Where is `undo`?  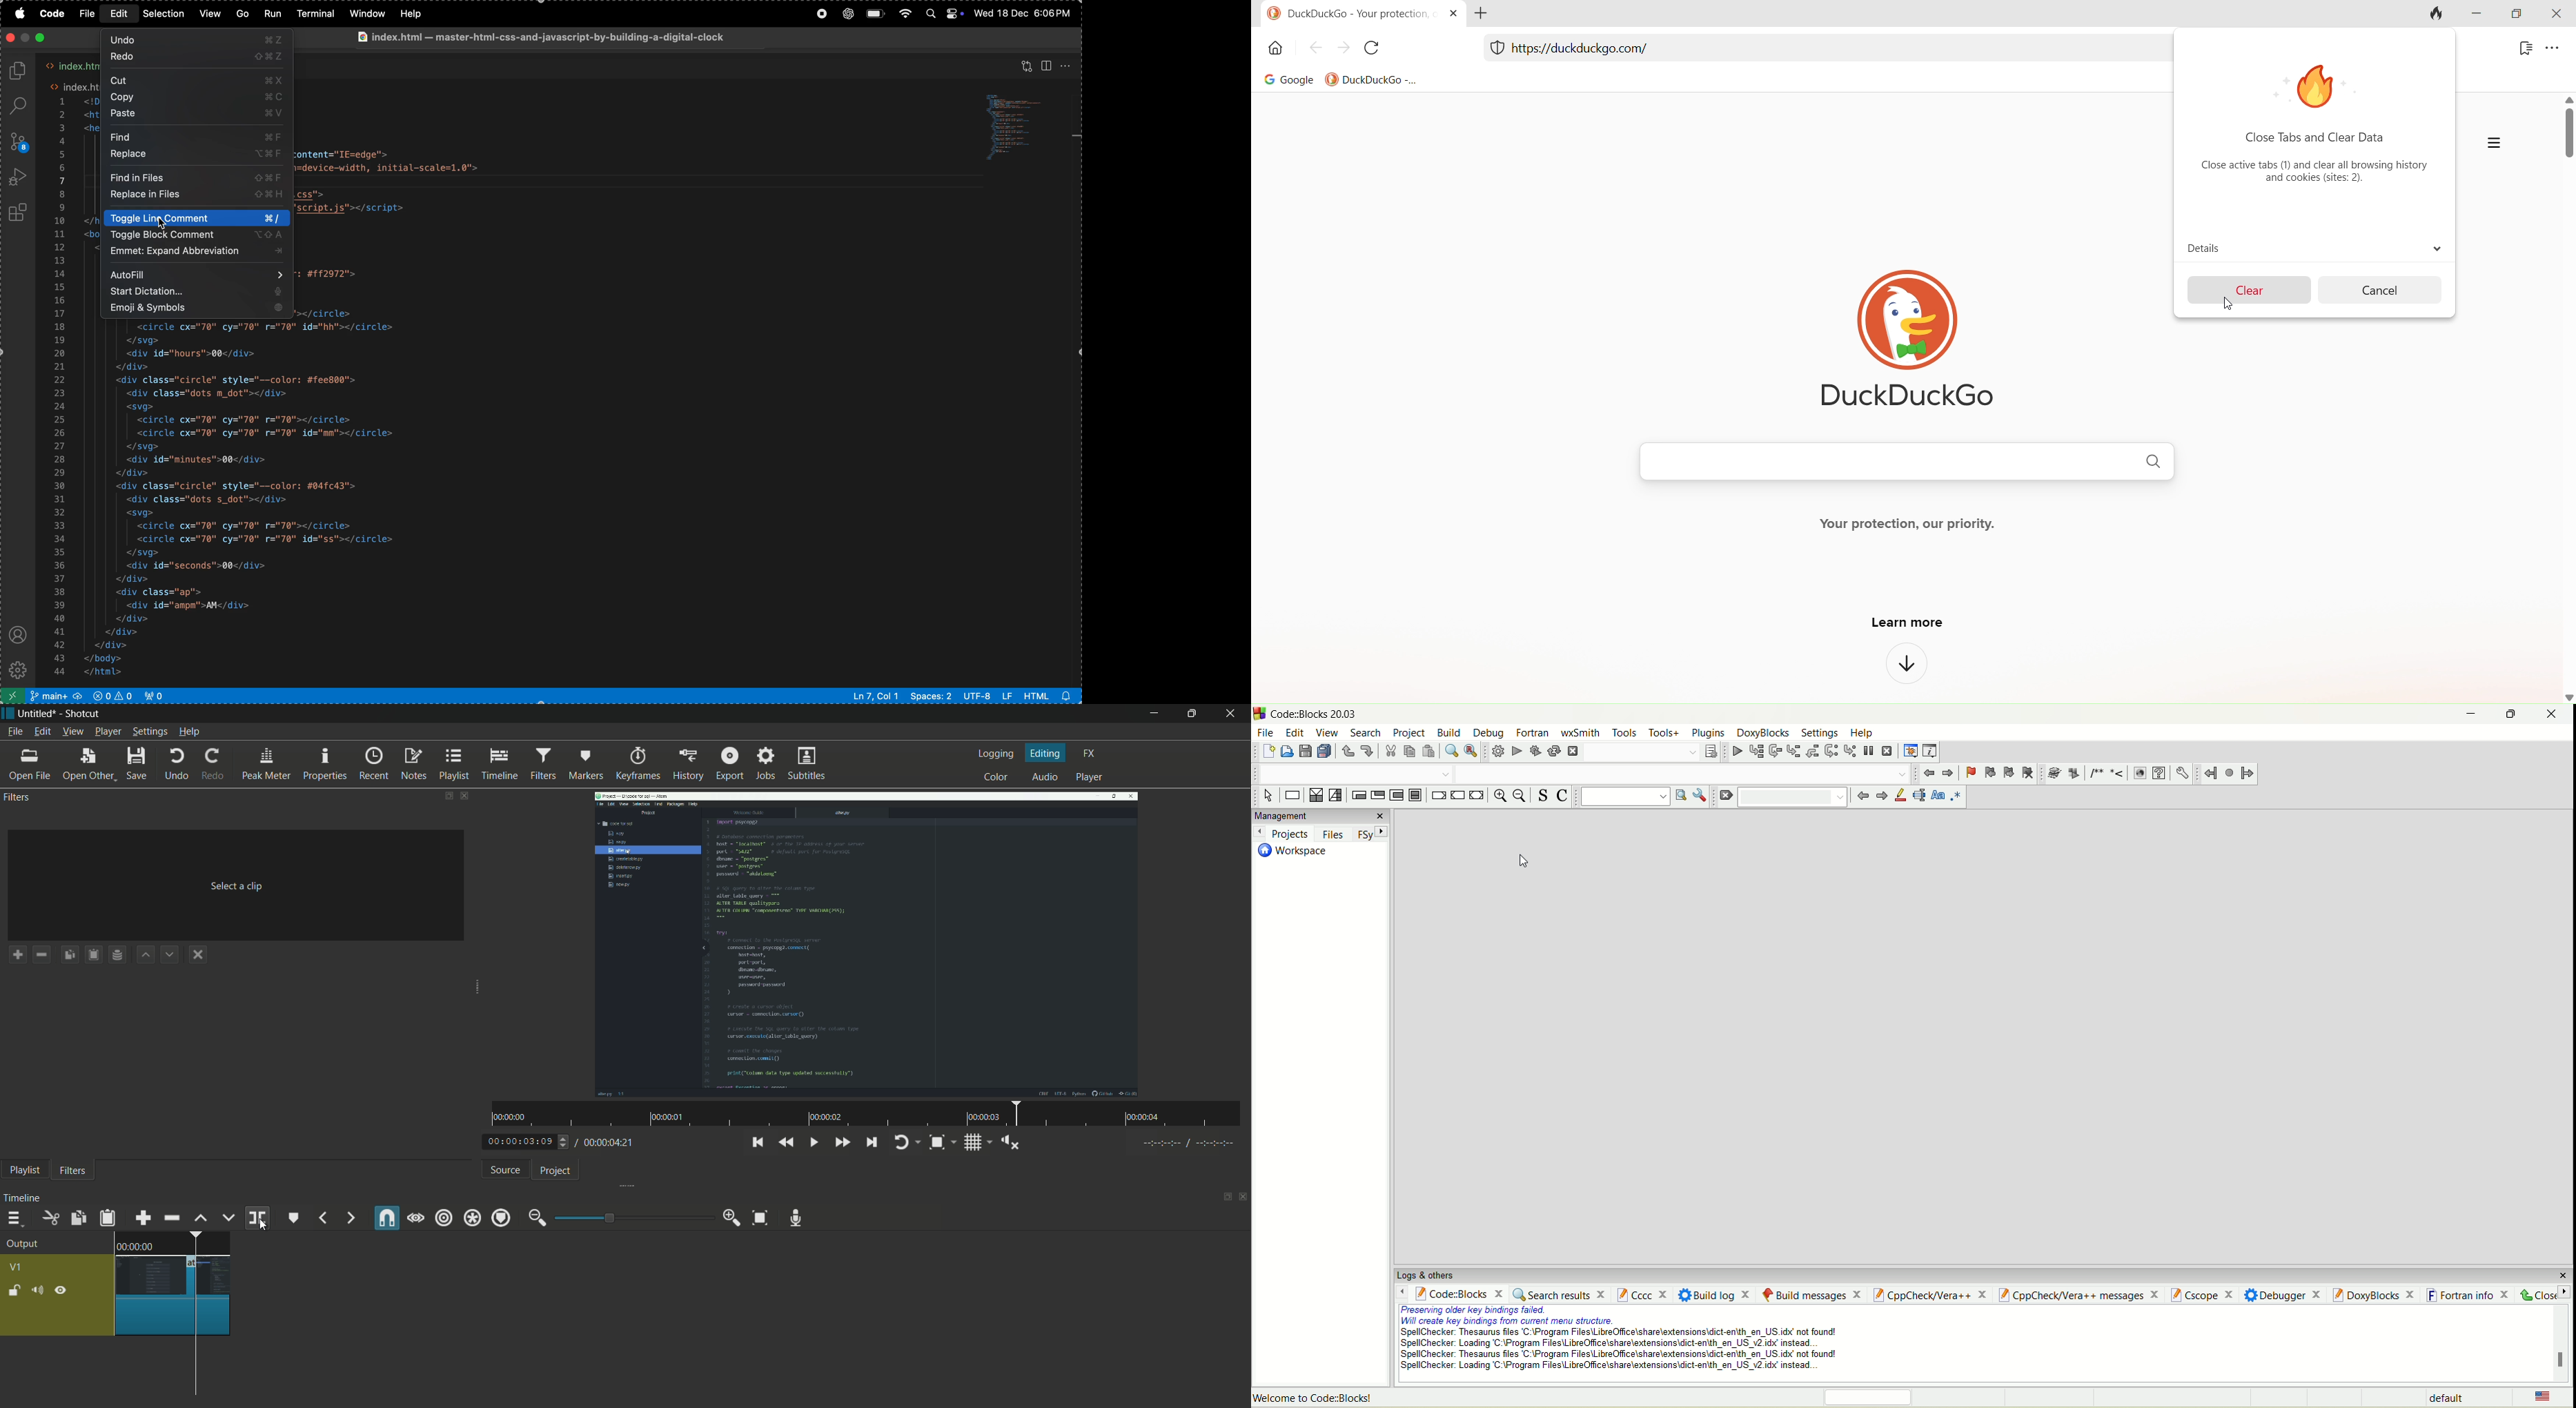
undo is located at coordinates (197, 40).